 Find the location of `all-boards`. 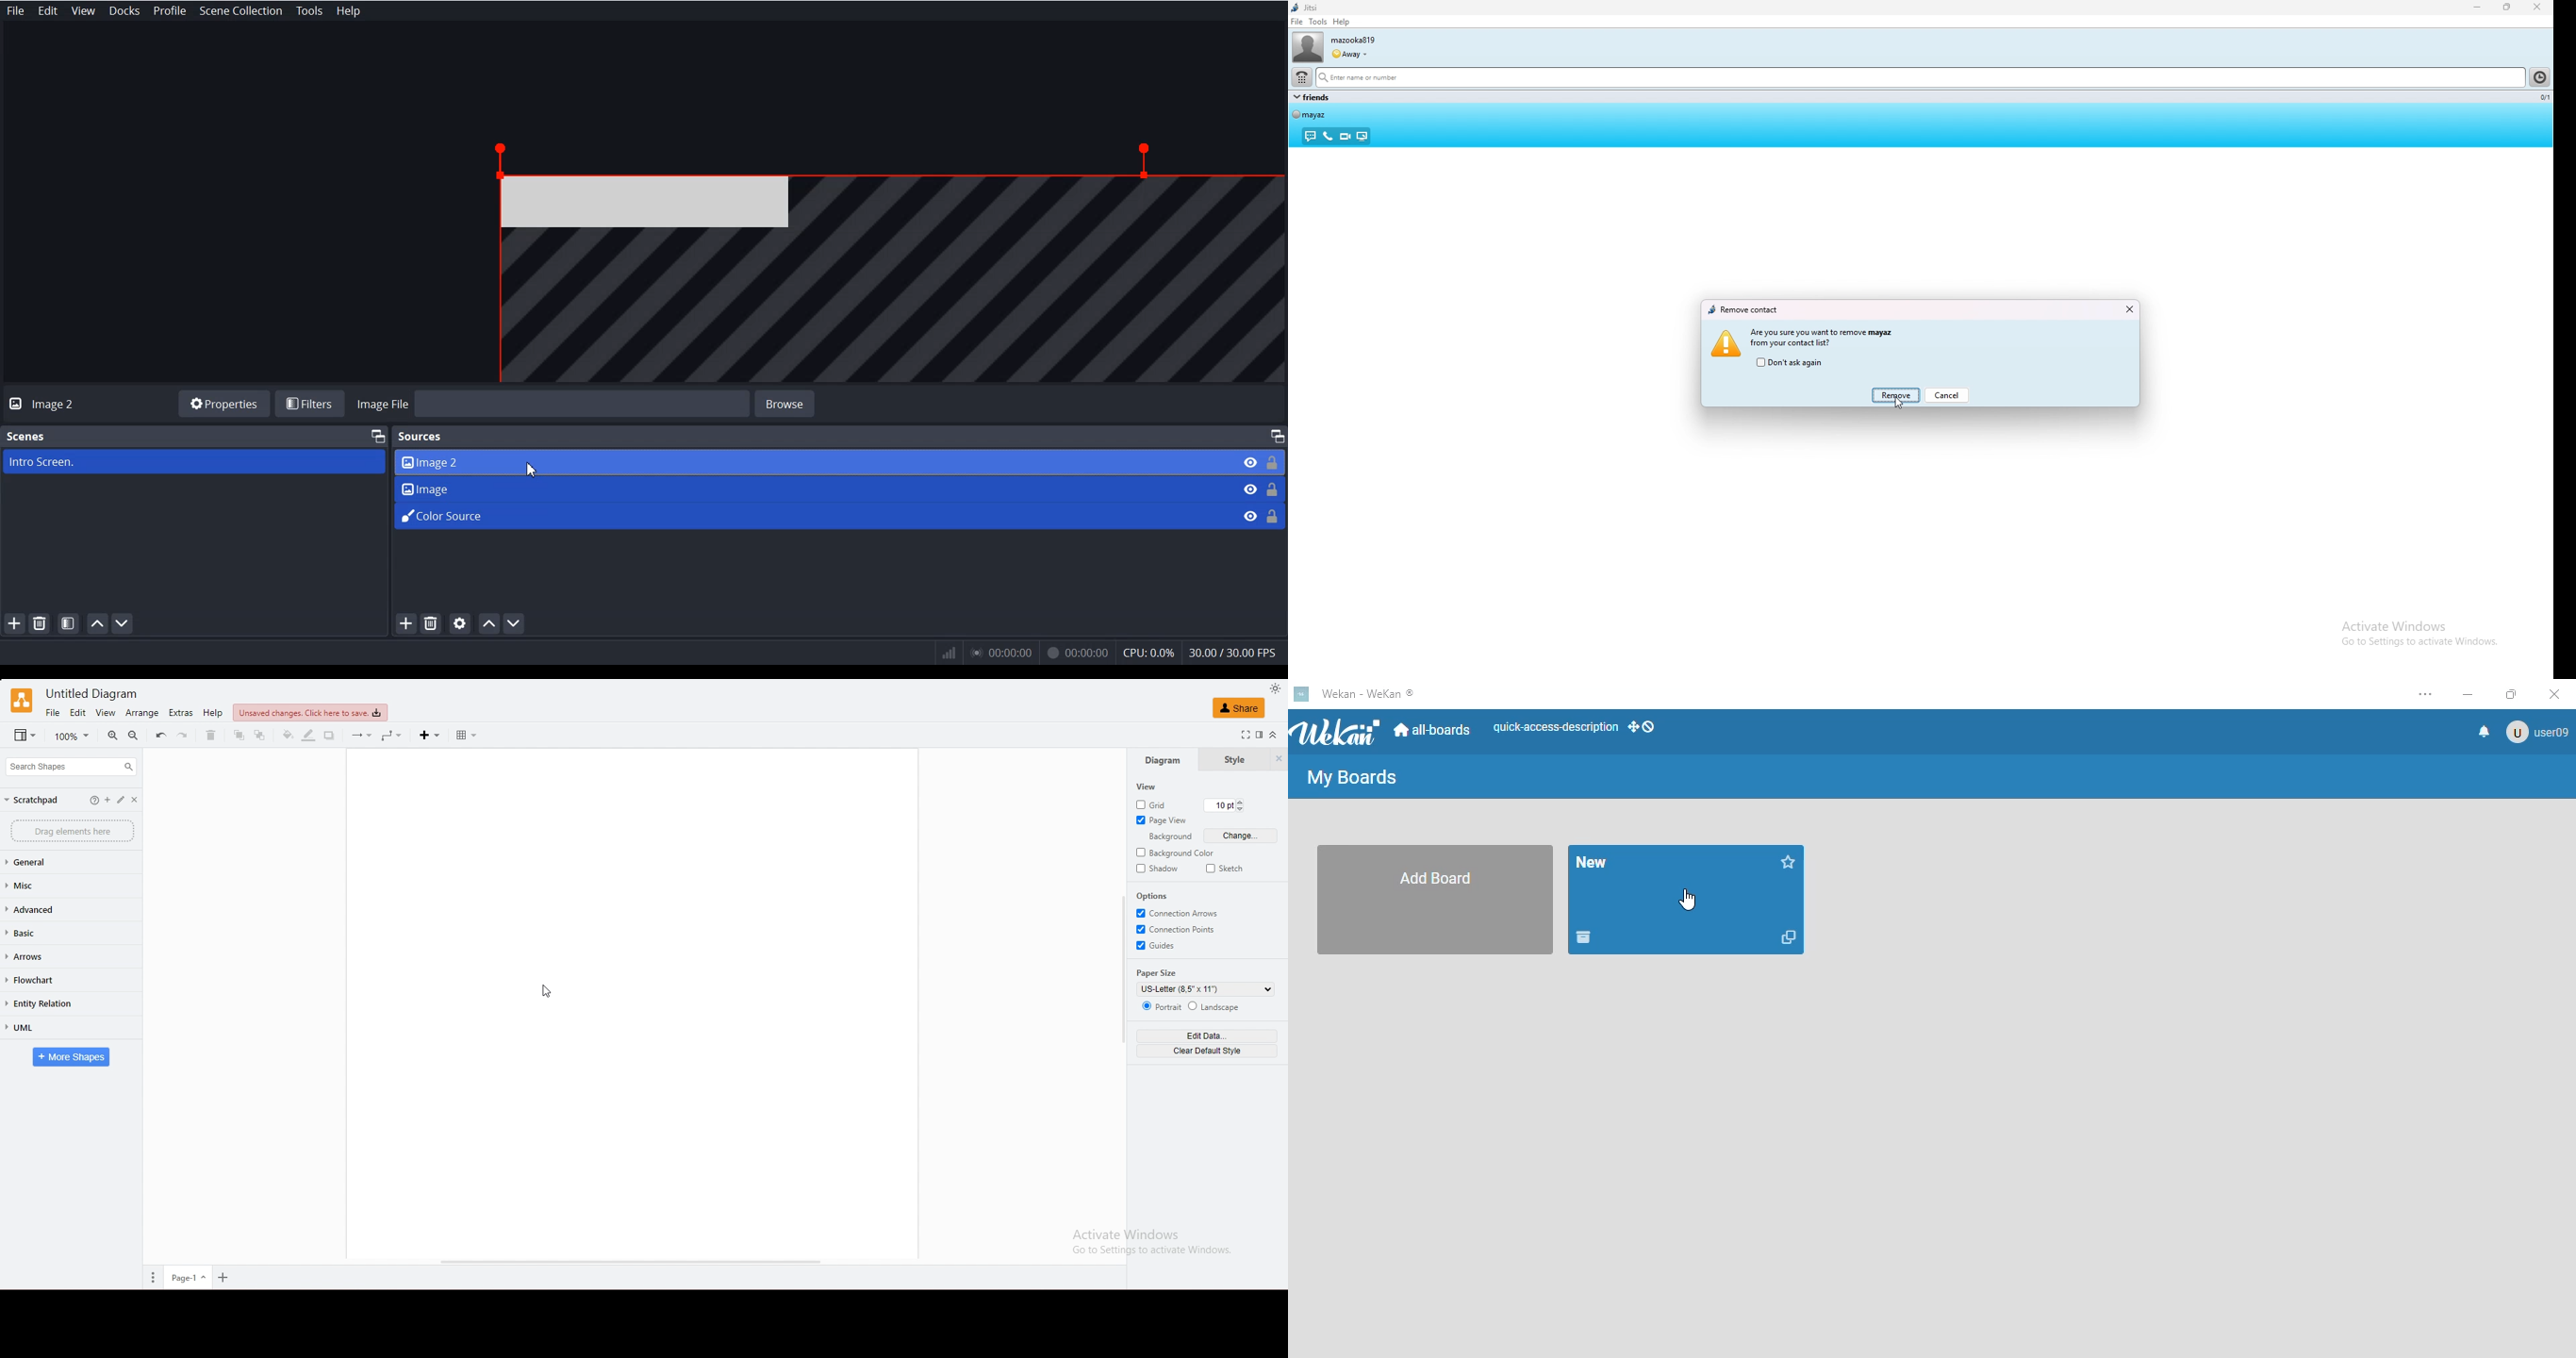

all-boards is located at coordinates (1434, 730).